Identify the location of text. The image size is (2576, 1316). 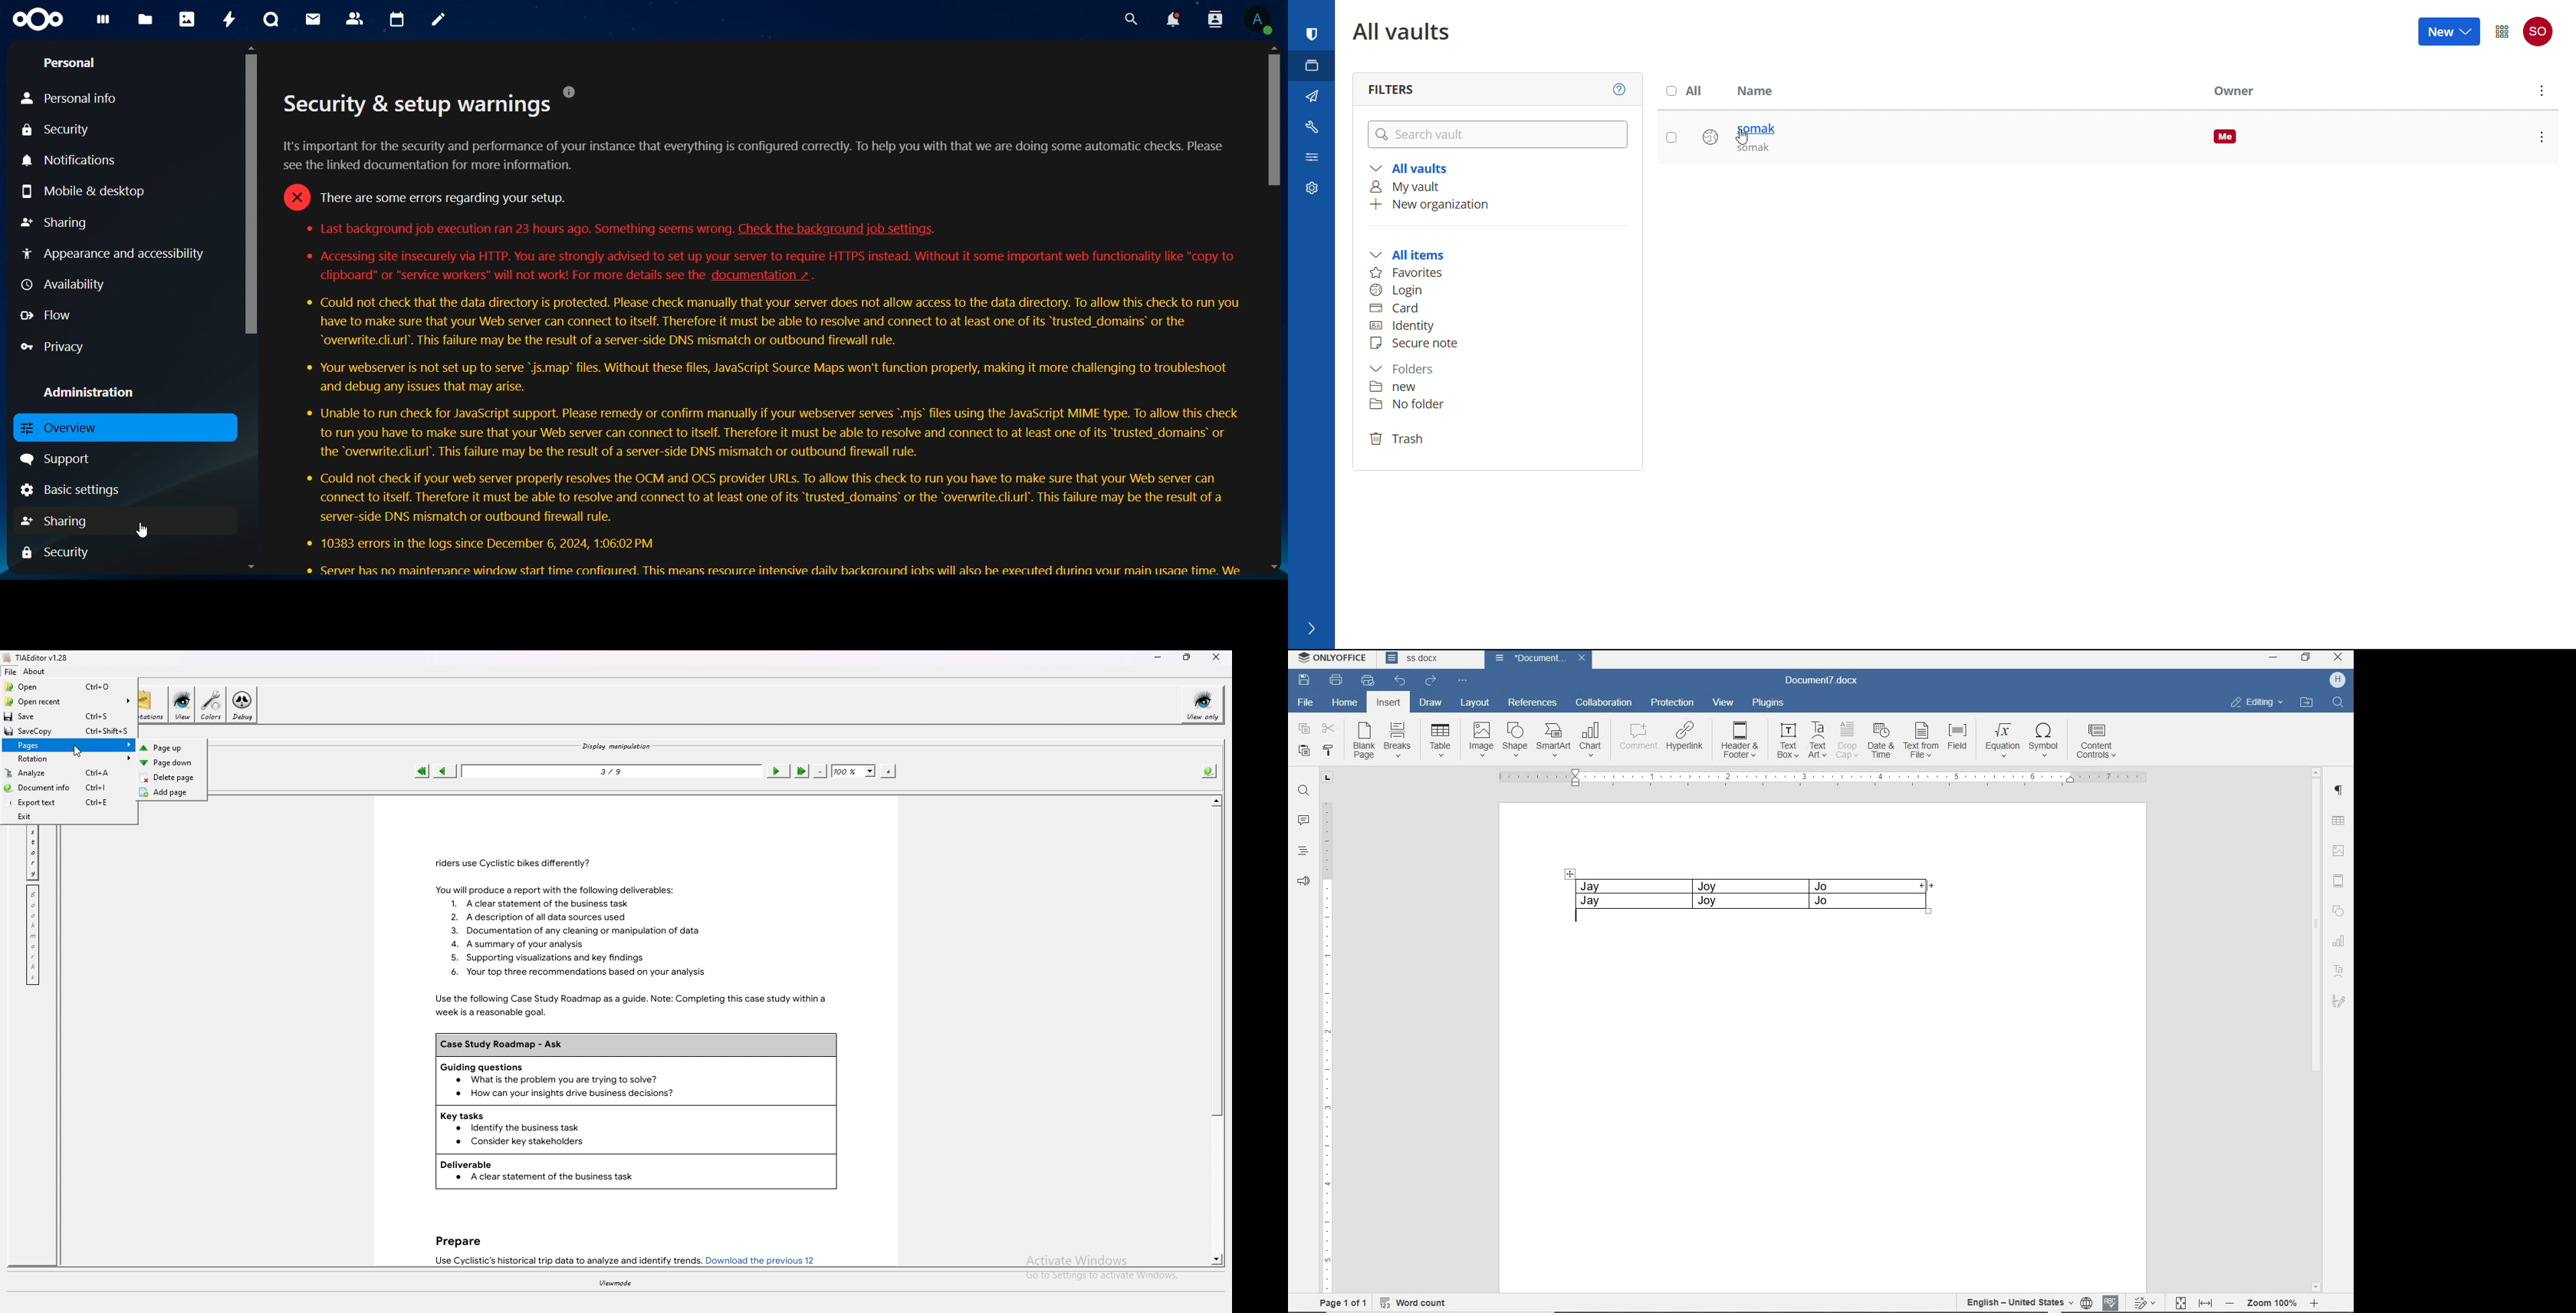
(766, 327).